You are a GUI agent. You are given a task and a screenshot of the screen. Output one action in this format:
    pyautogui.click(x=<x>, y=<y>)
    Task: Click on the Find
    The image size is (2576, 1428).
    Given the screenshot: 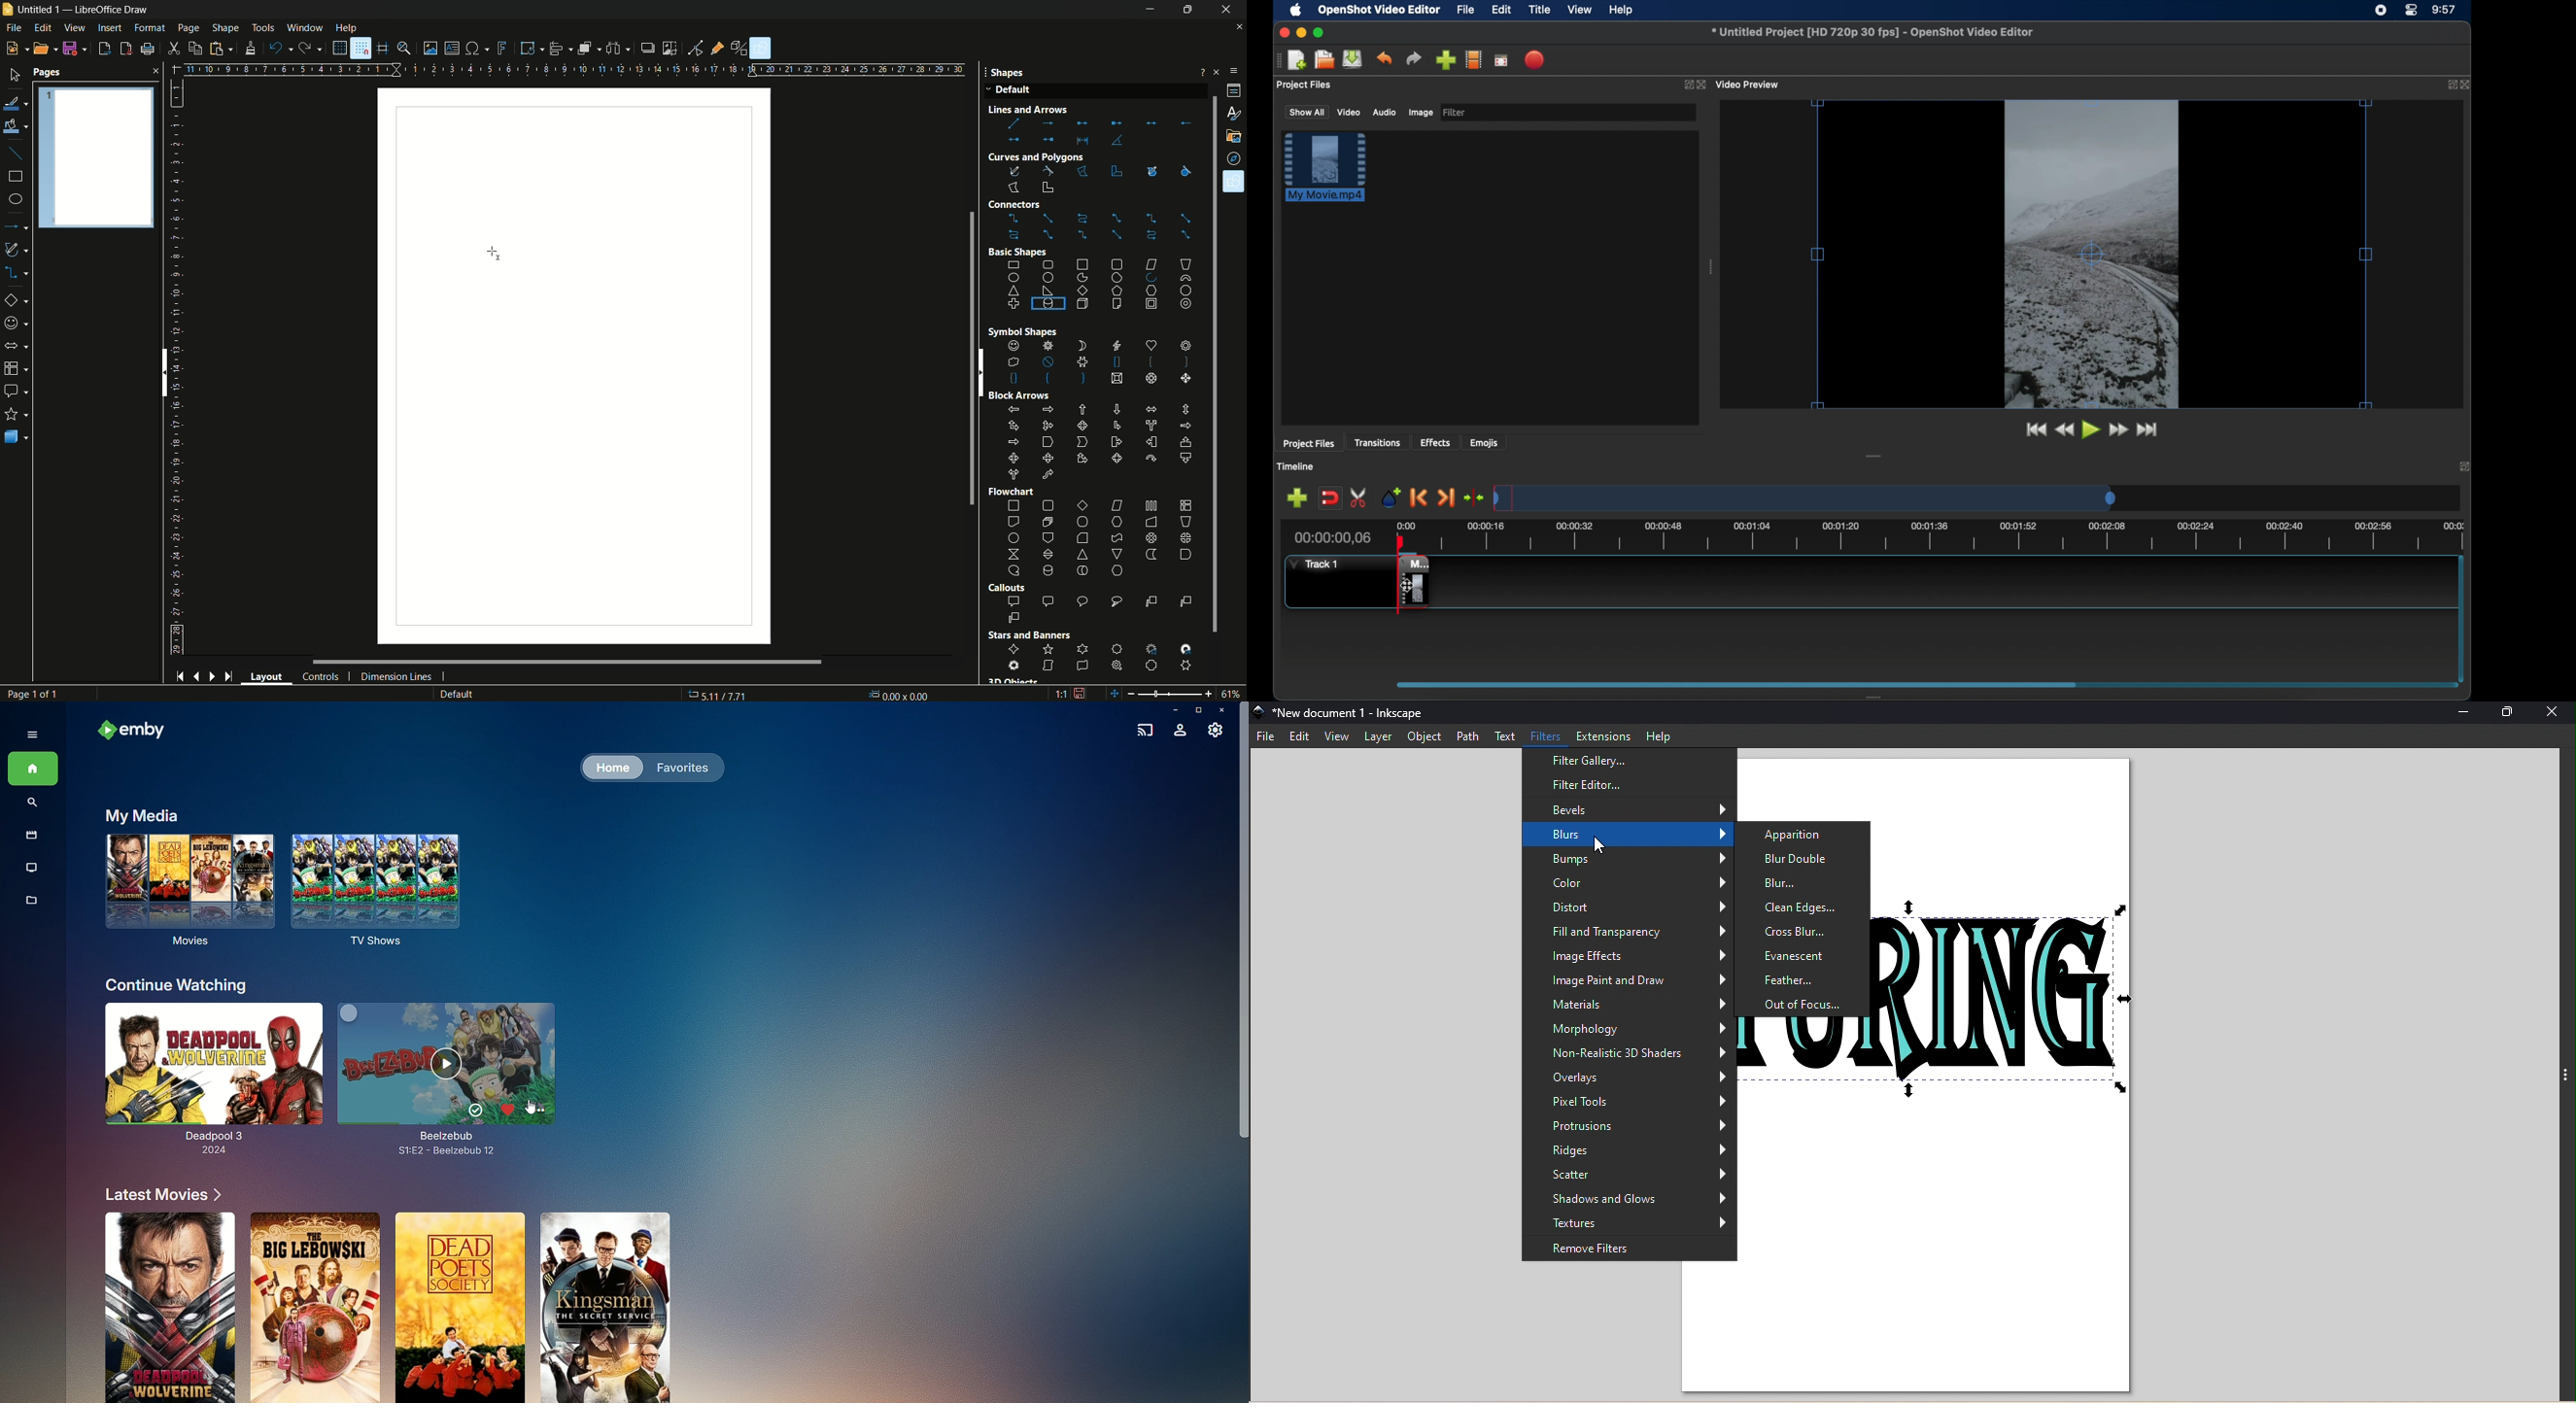 What is the action you would take?
    pyautogui.click(x=33, y=804)
    